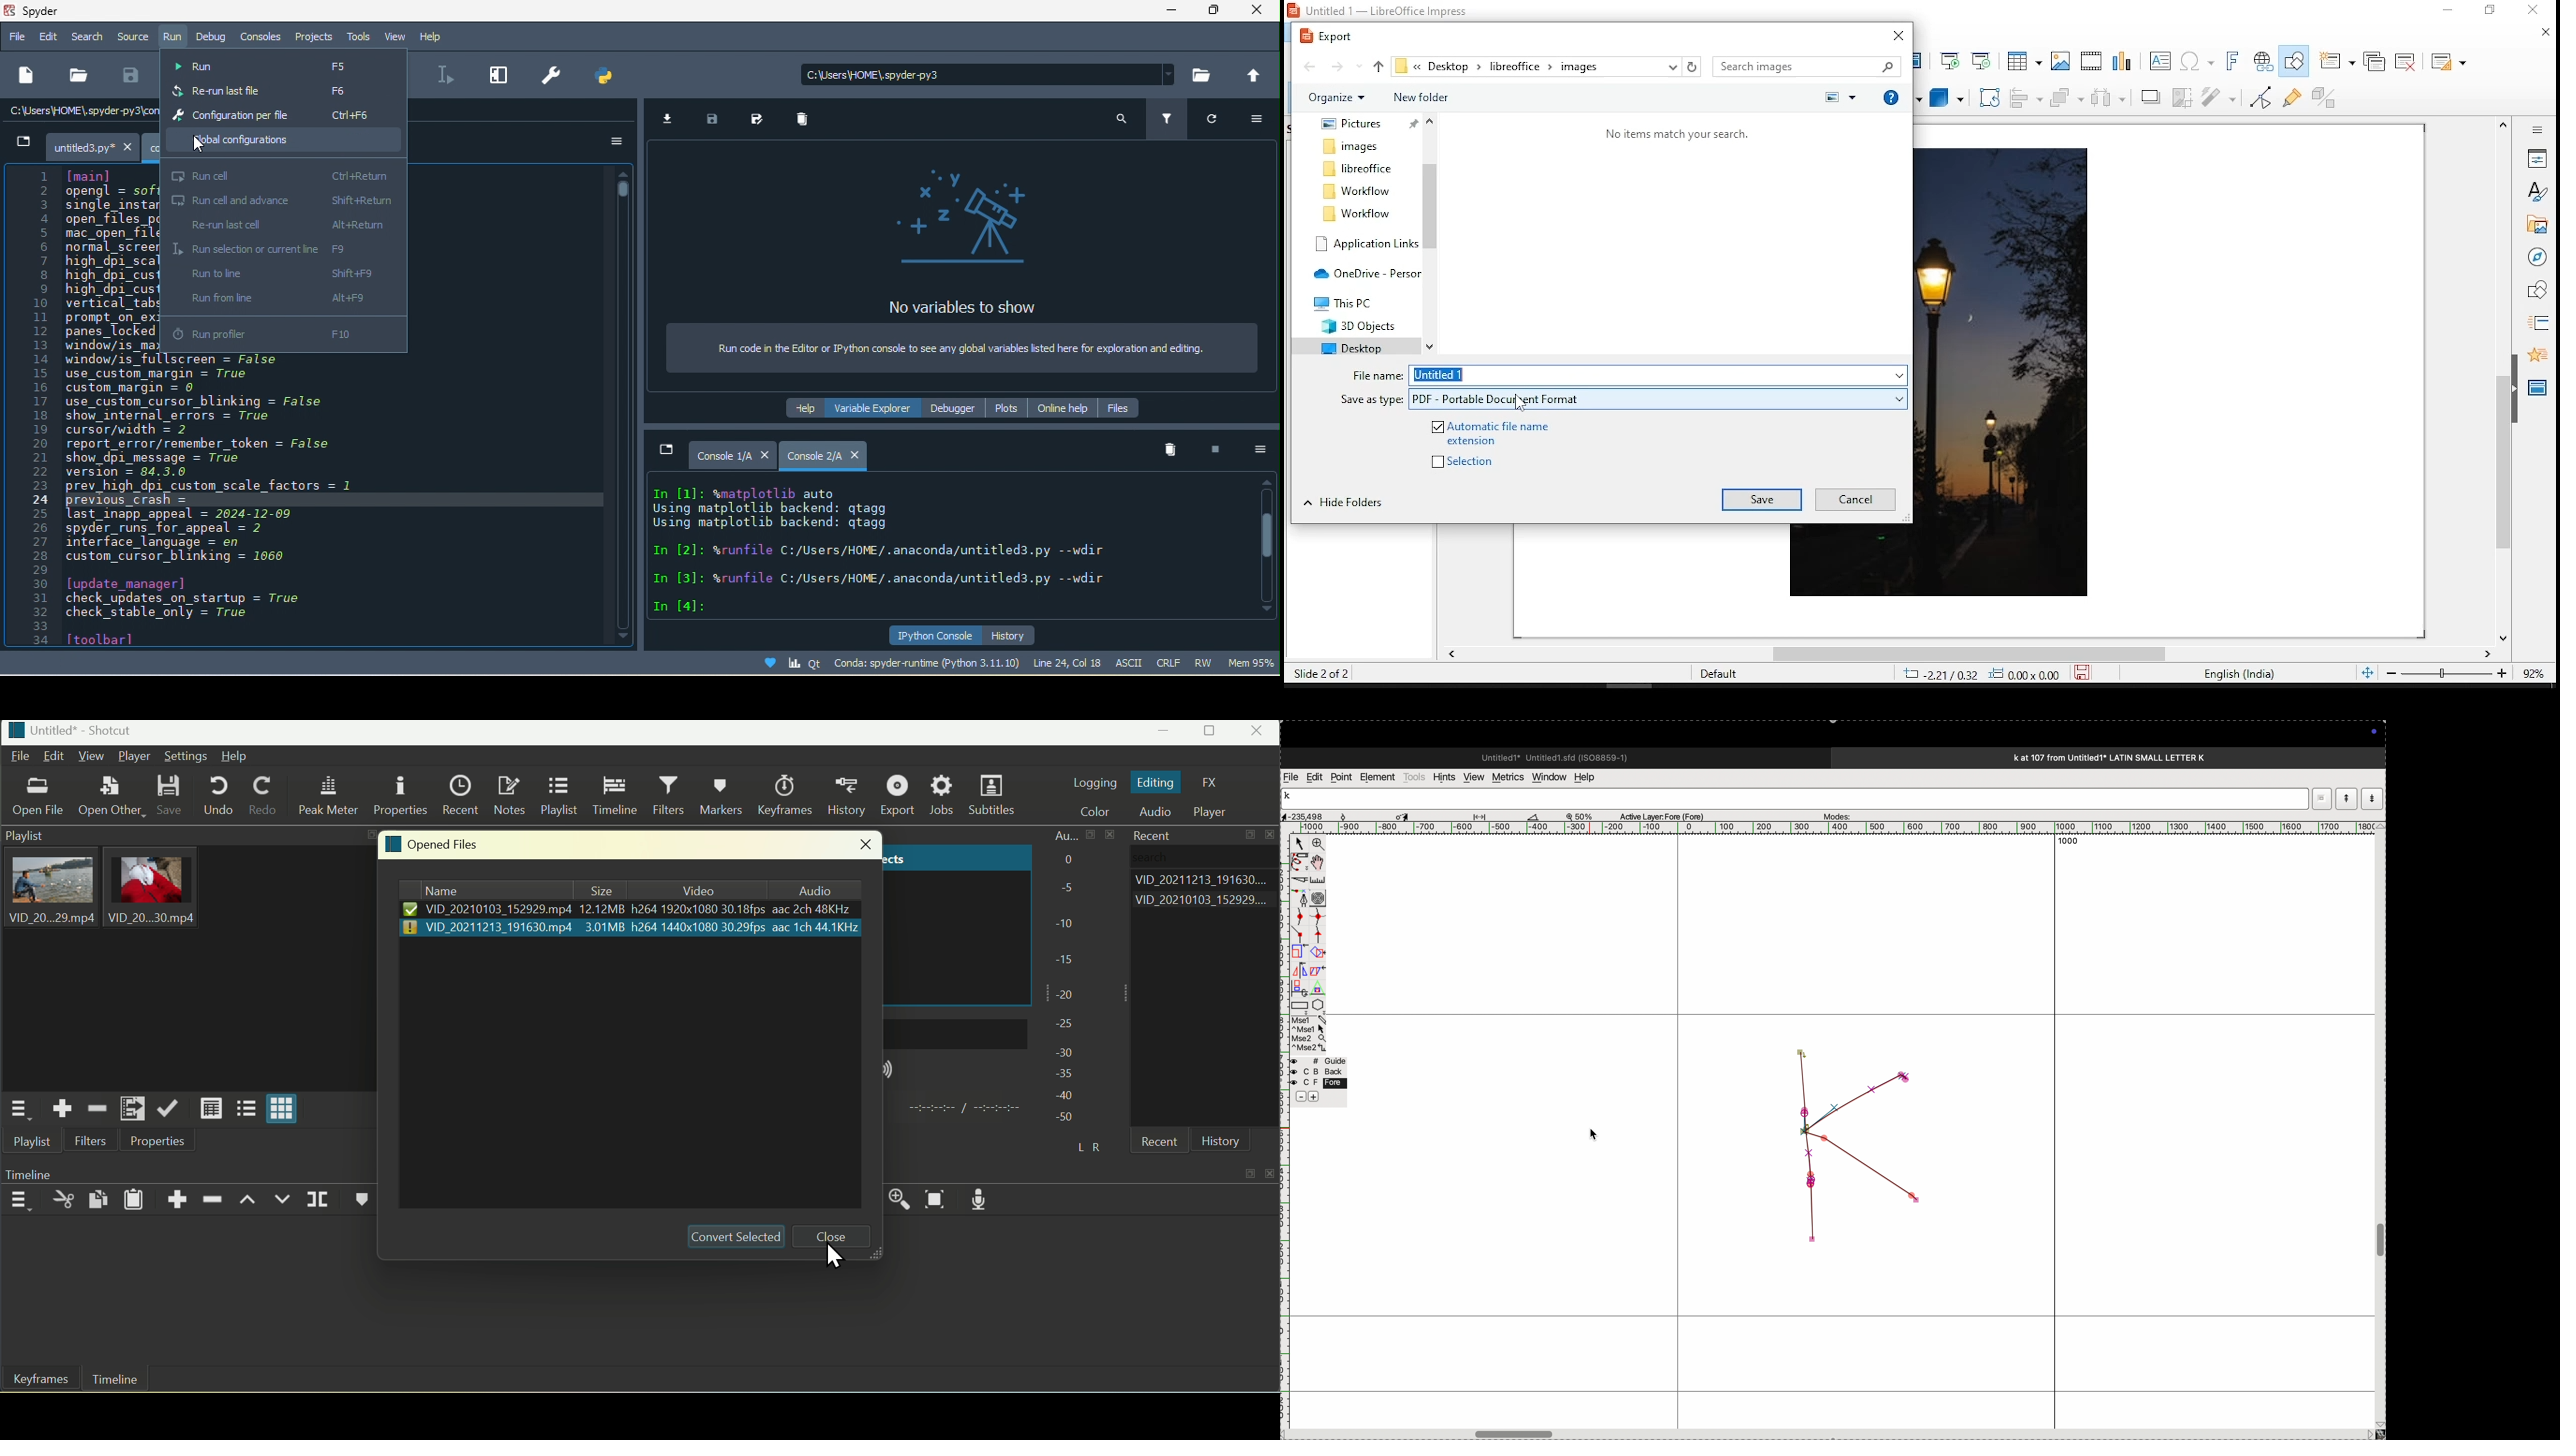 The height and width of the screenshot is (1456, 2576). What do you see at coordinates (1005, 409) in the screenshot?
I see `plots` at bounding box center [1005, 409].